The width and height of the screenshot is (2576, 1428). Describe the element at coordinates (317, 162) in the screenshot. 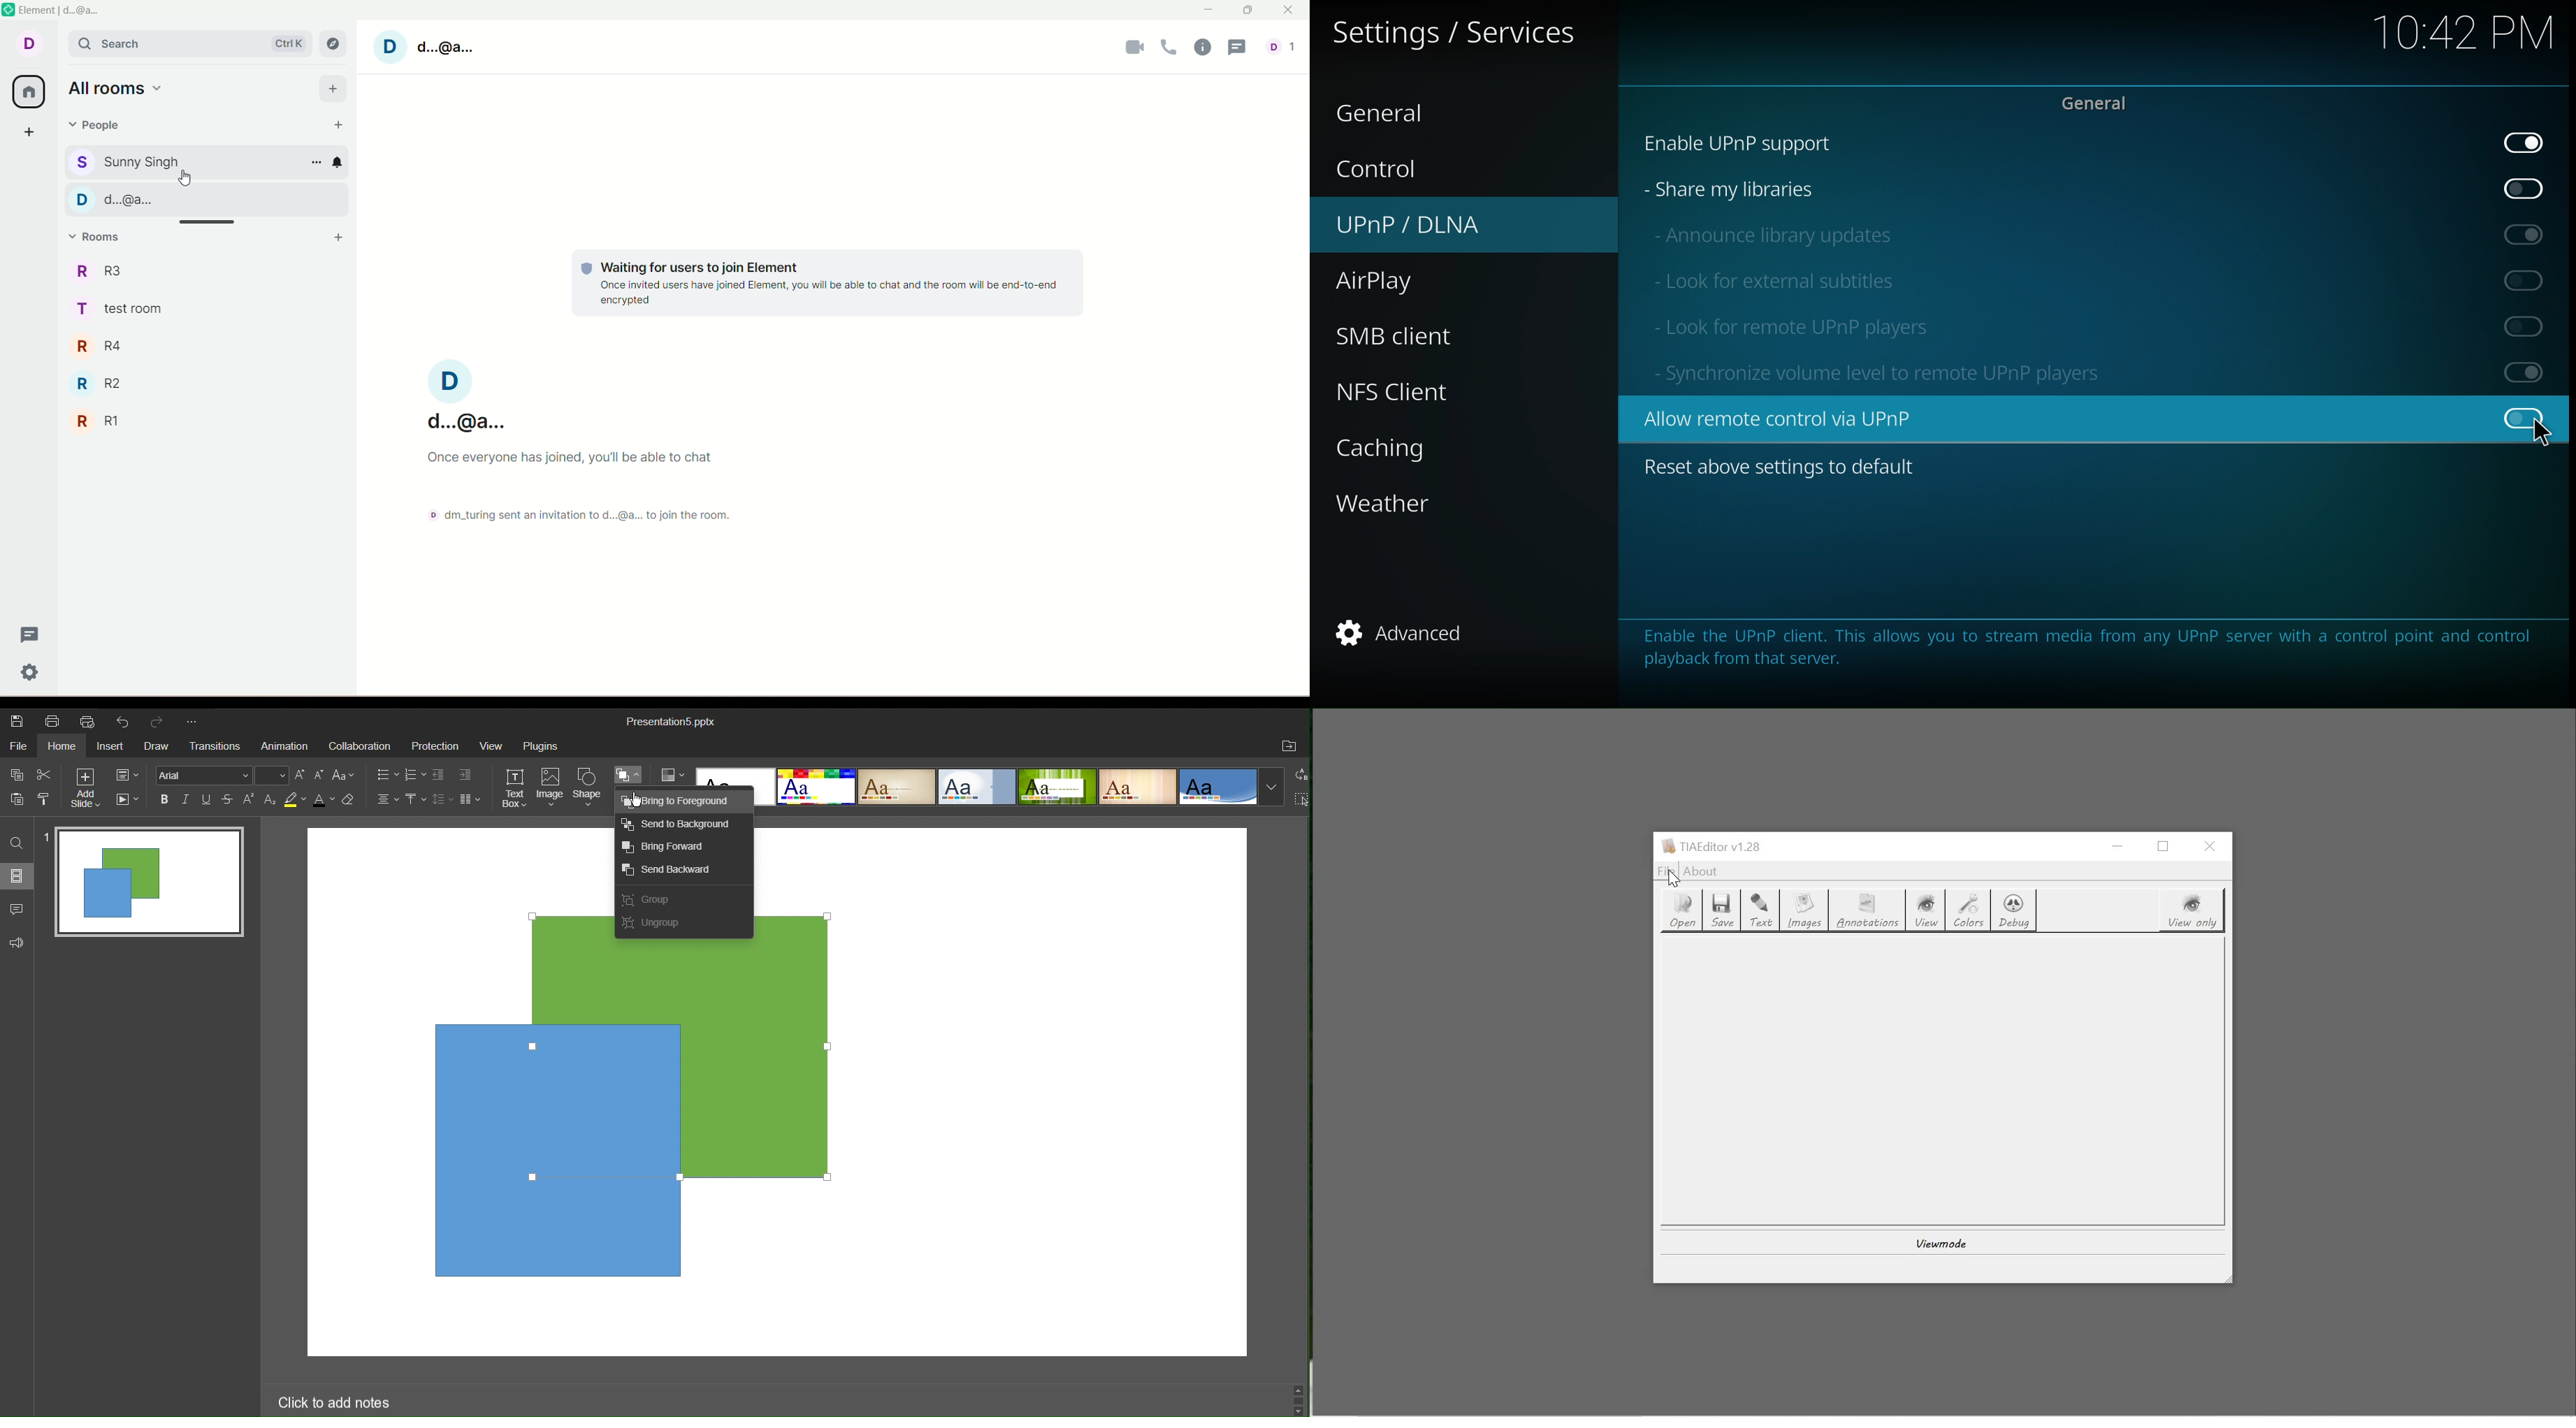

I see `options` at that location.